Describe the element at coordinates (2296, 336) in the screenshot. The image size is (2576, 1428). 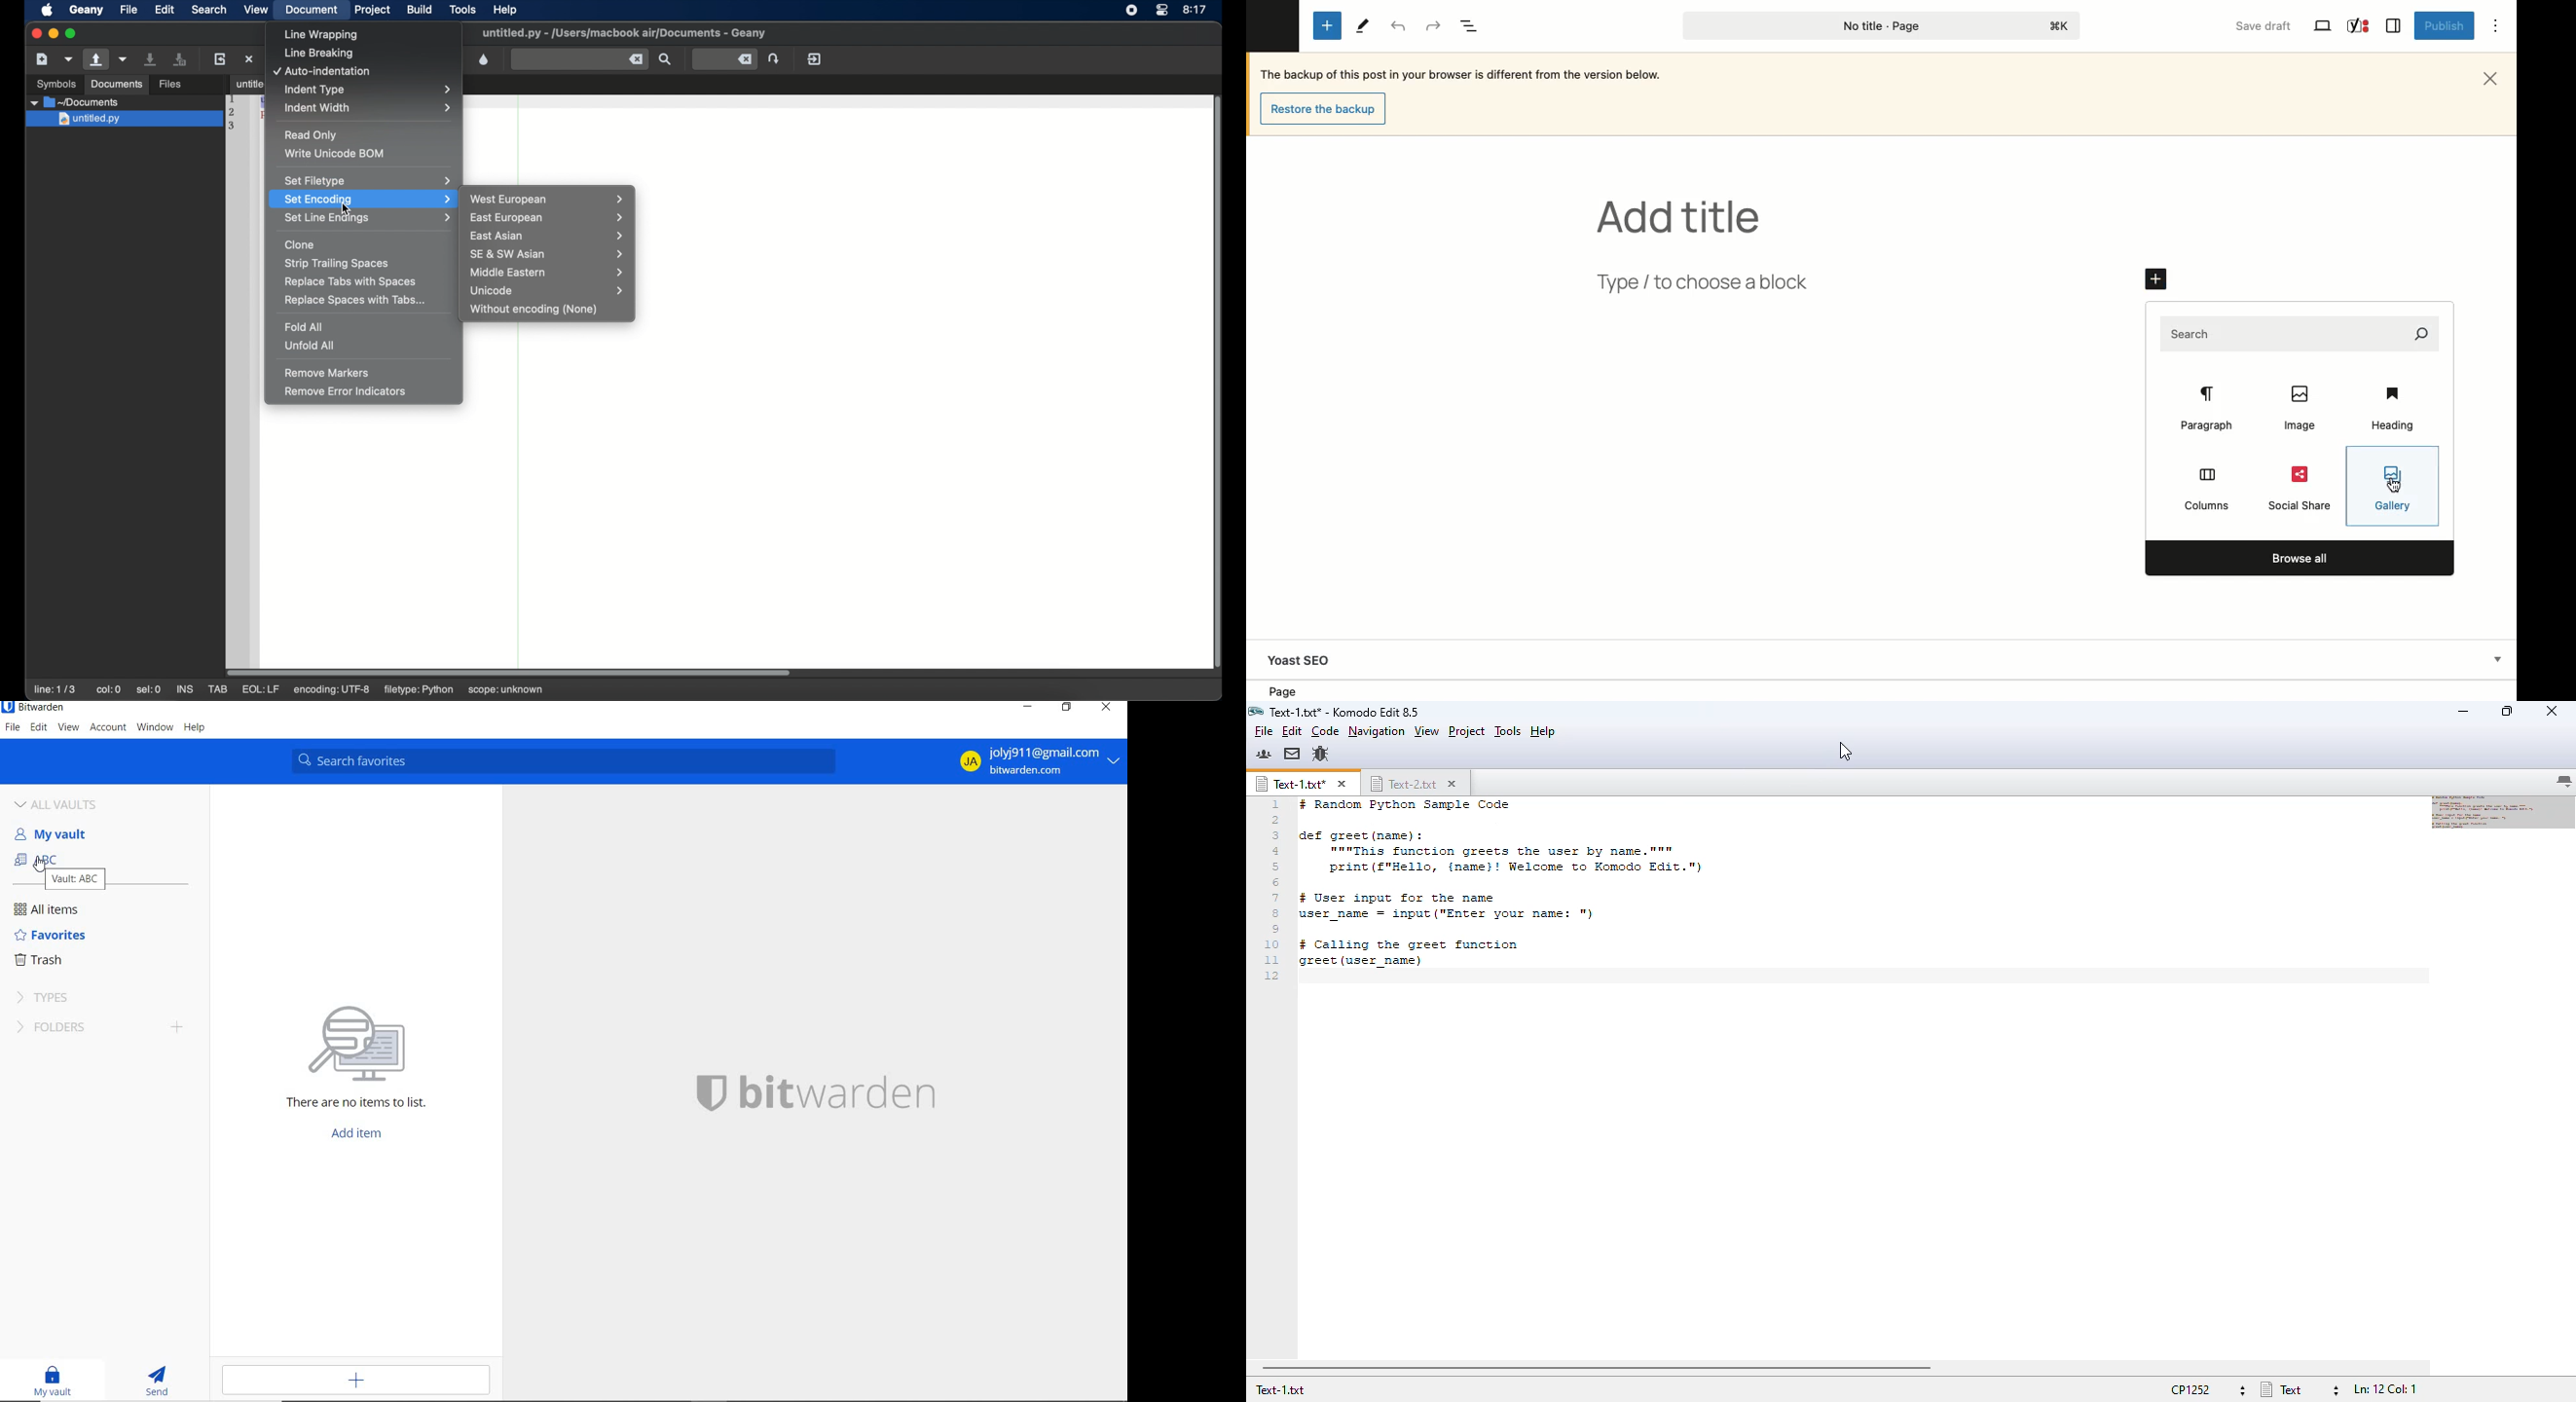
I see `Search` at that location.